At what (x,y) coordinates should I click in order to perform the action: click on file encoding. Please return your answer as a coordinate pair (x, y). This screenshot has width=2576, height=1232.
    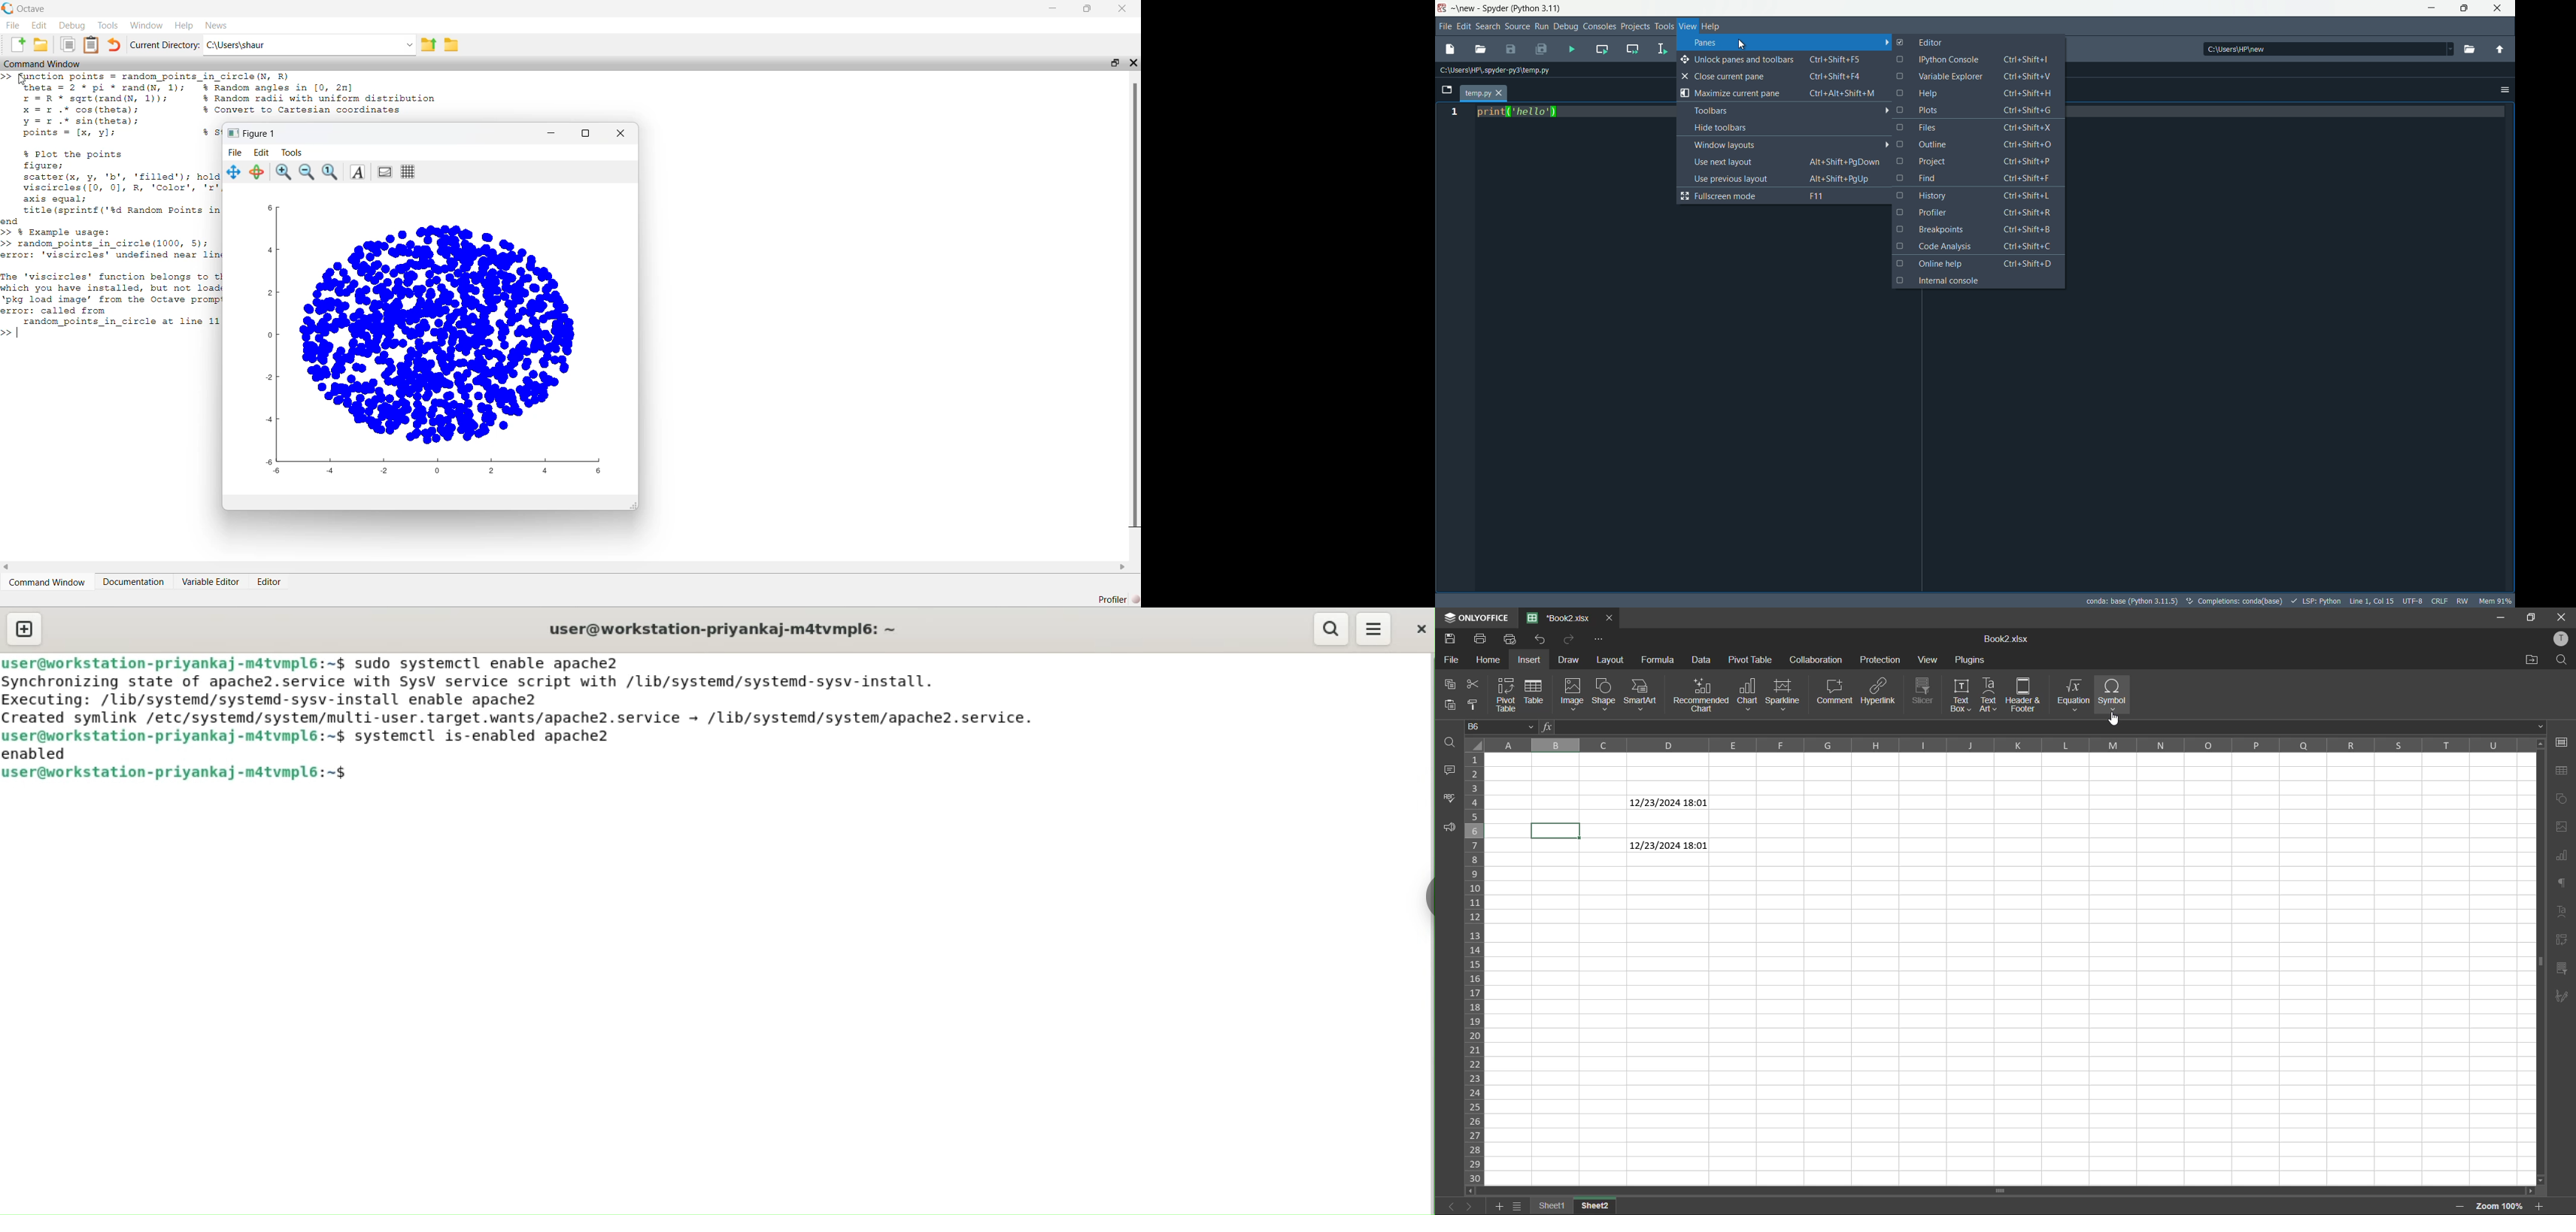
    Looking at the image, I should click on (2412, 601).